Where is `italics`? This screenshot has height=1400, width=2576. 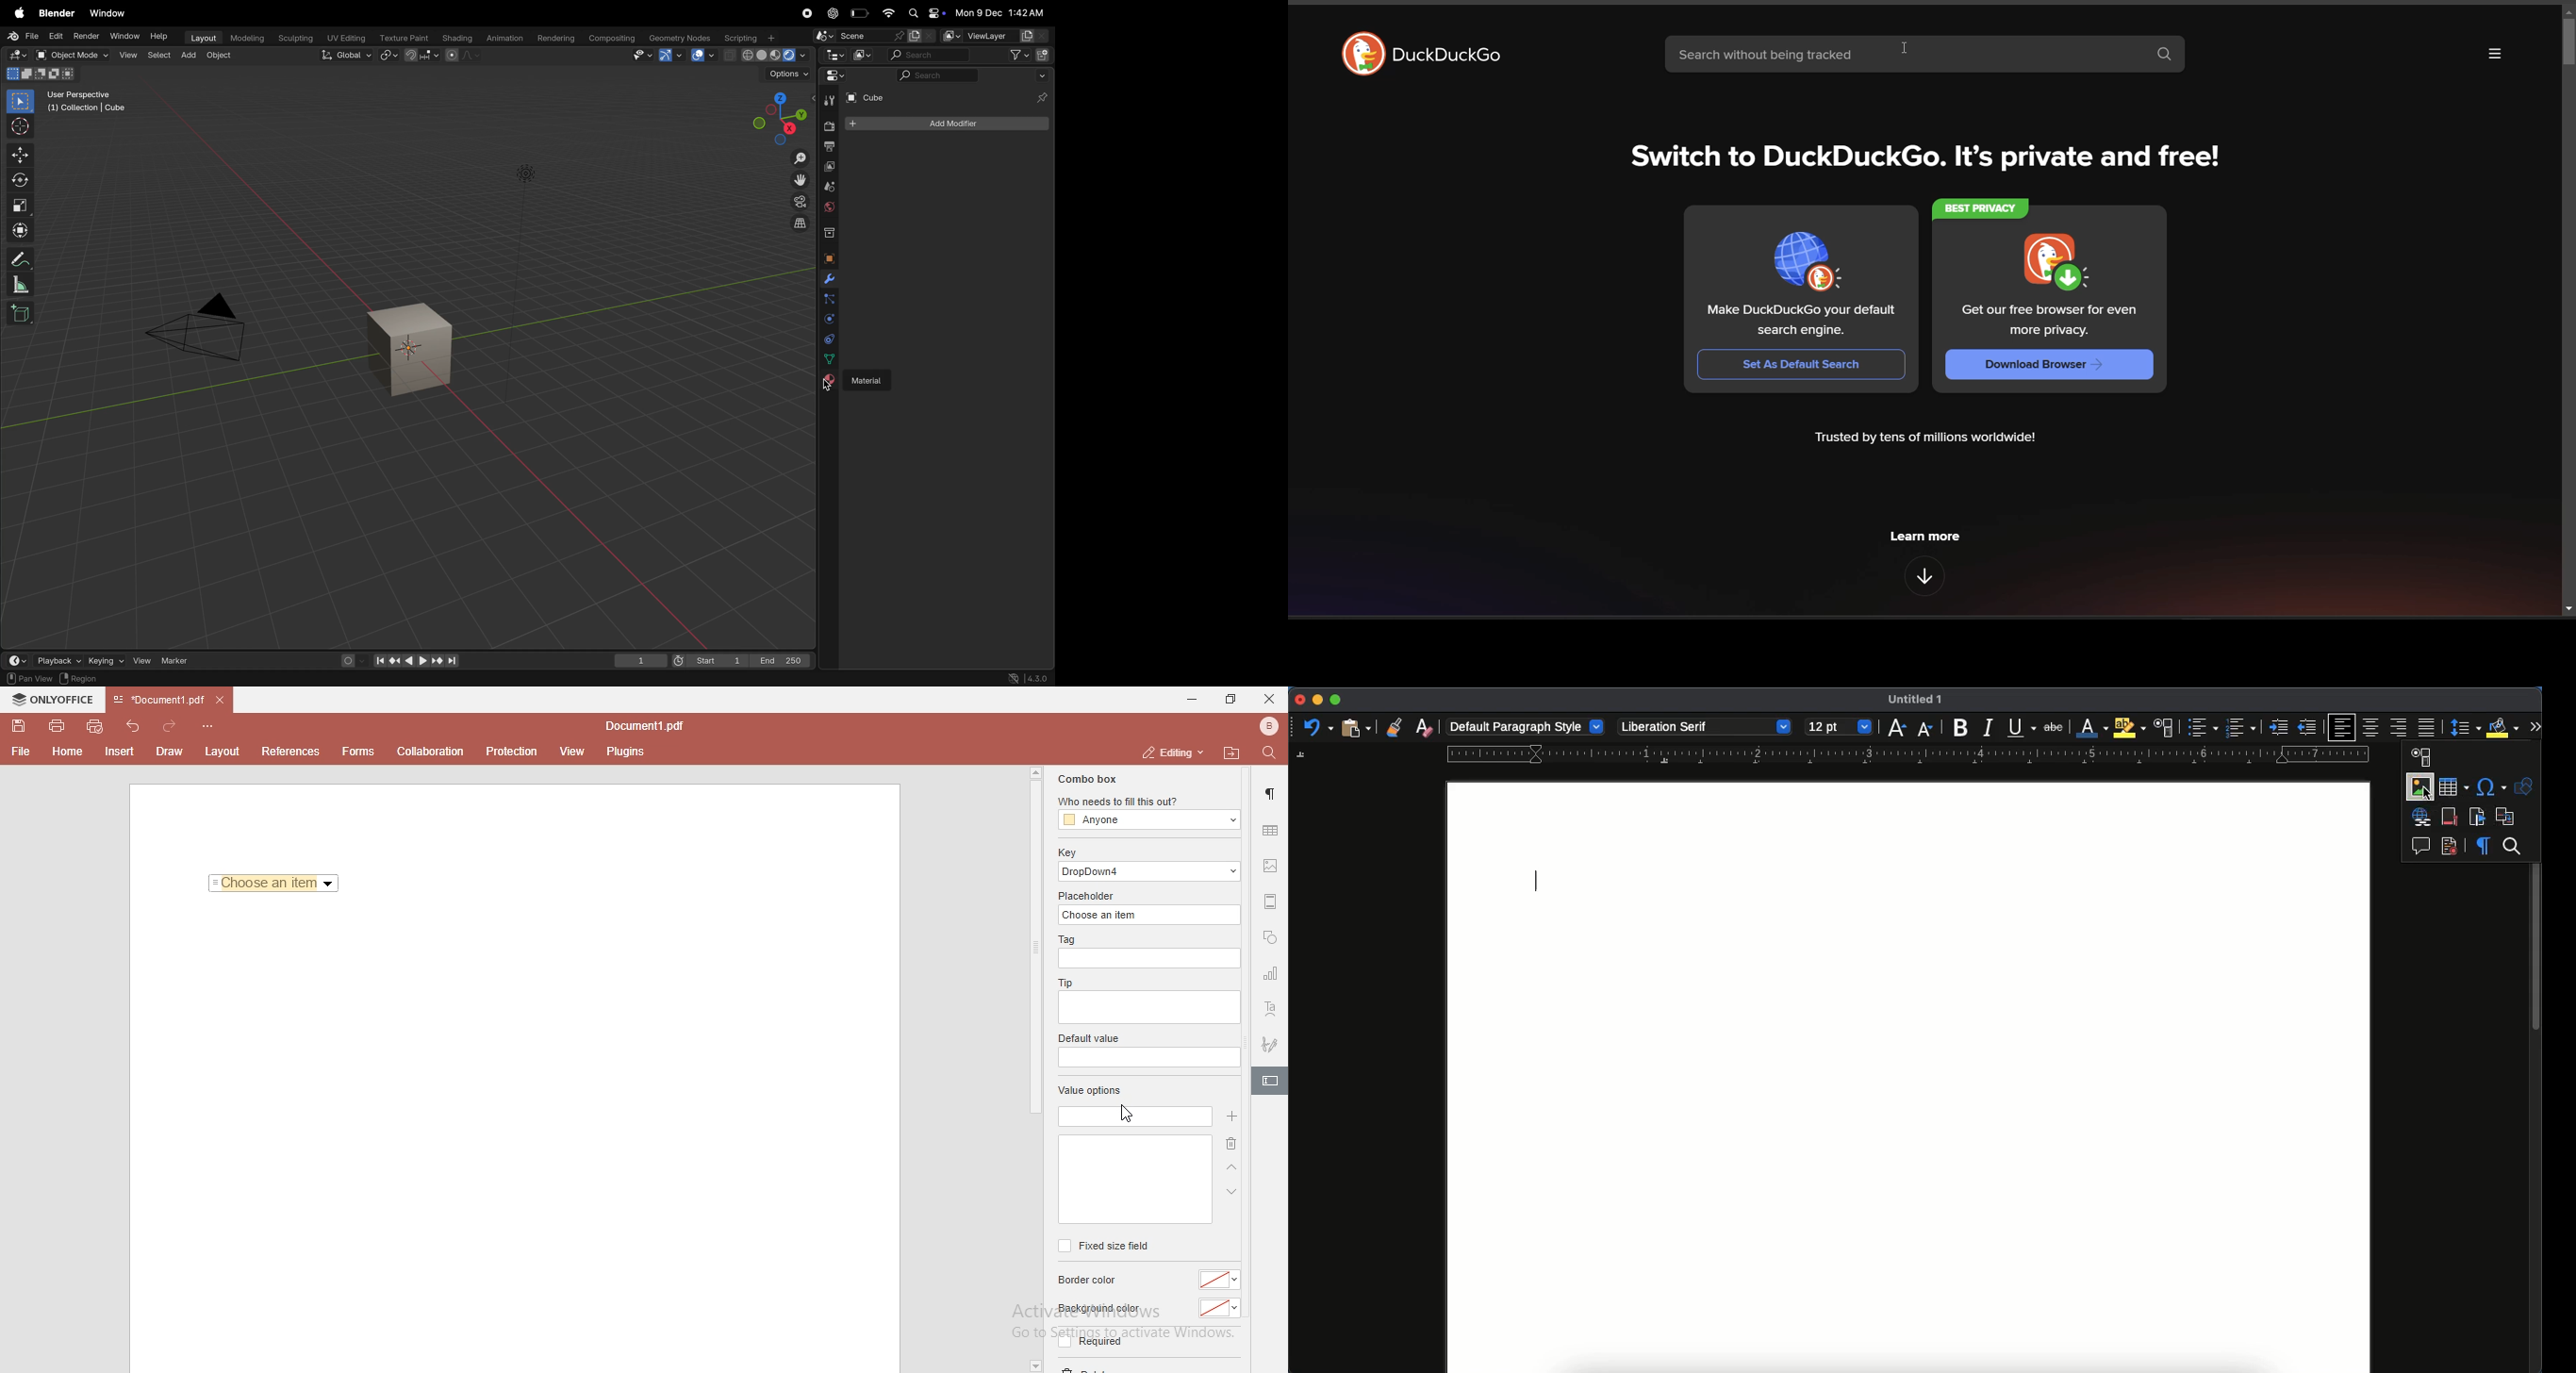
italics is located at coordinates (1987, 727).